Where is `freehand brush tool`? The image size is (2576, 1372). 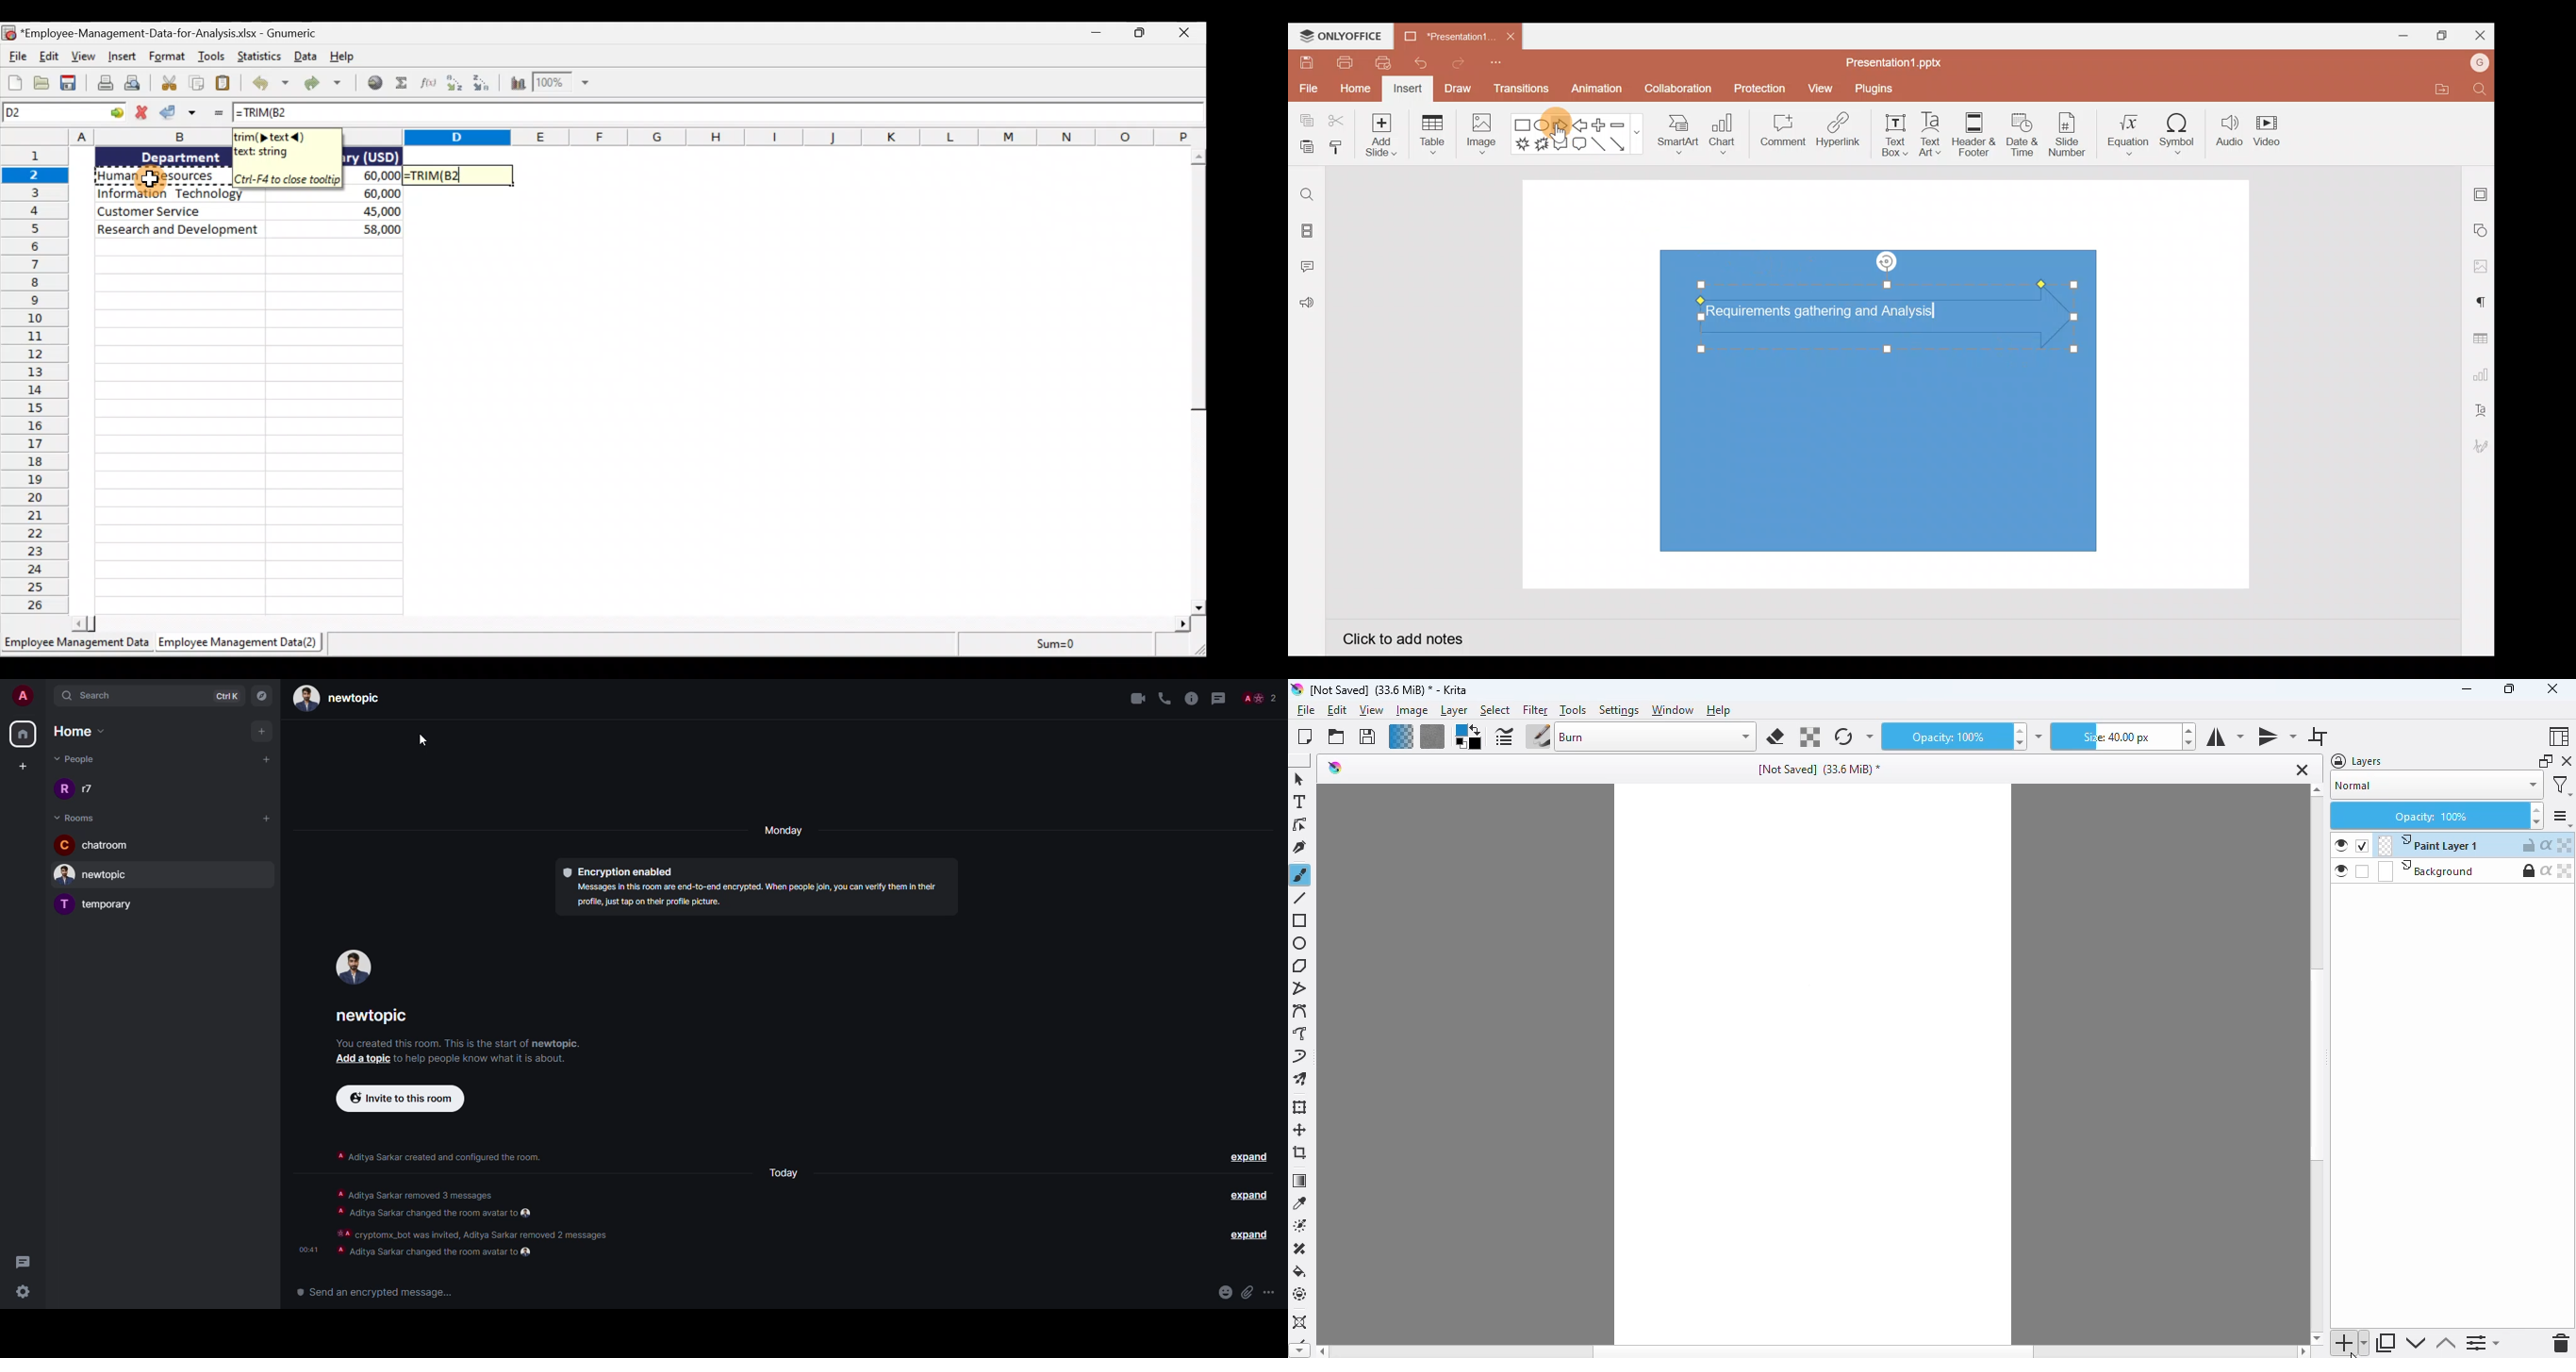 freehand brush tool is located at coordinates (1300, 874).